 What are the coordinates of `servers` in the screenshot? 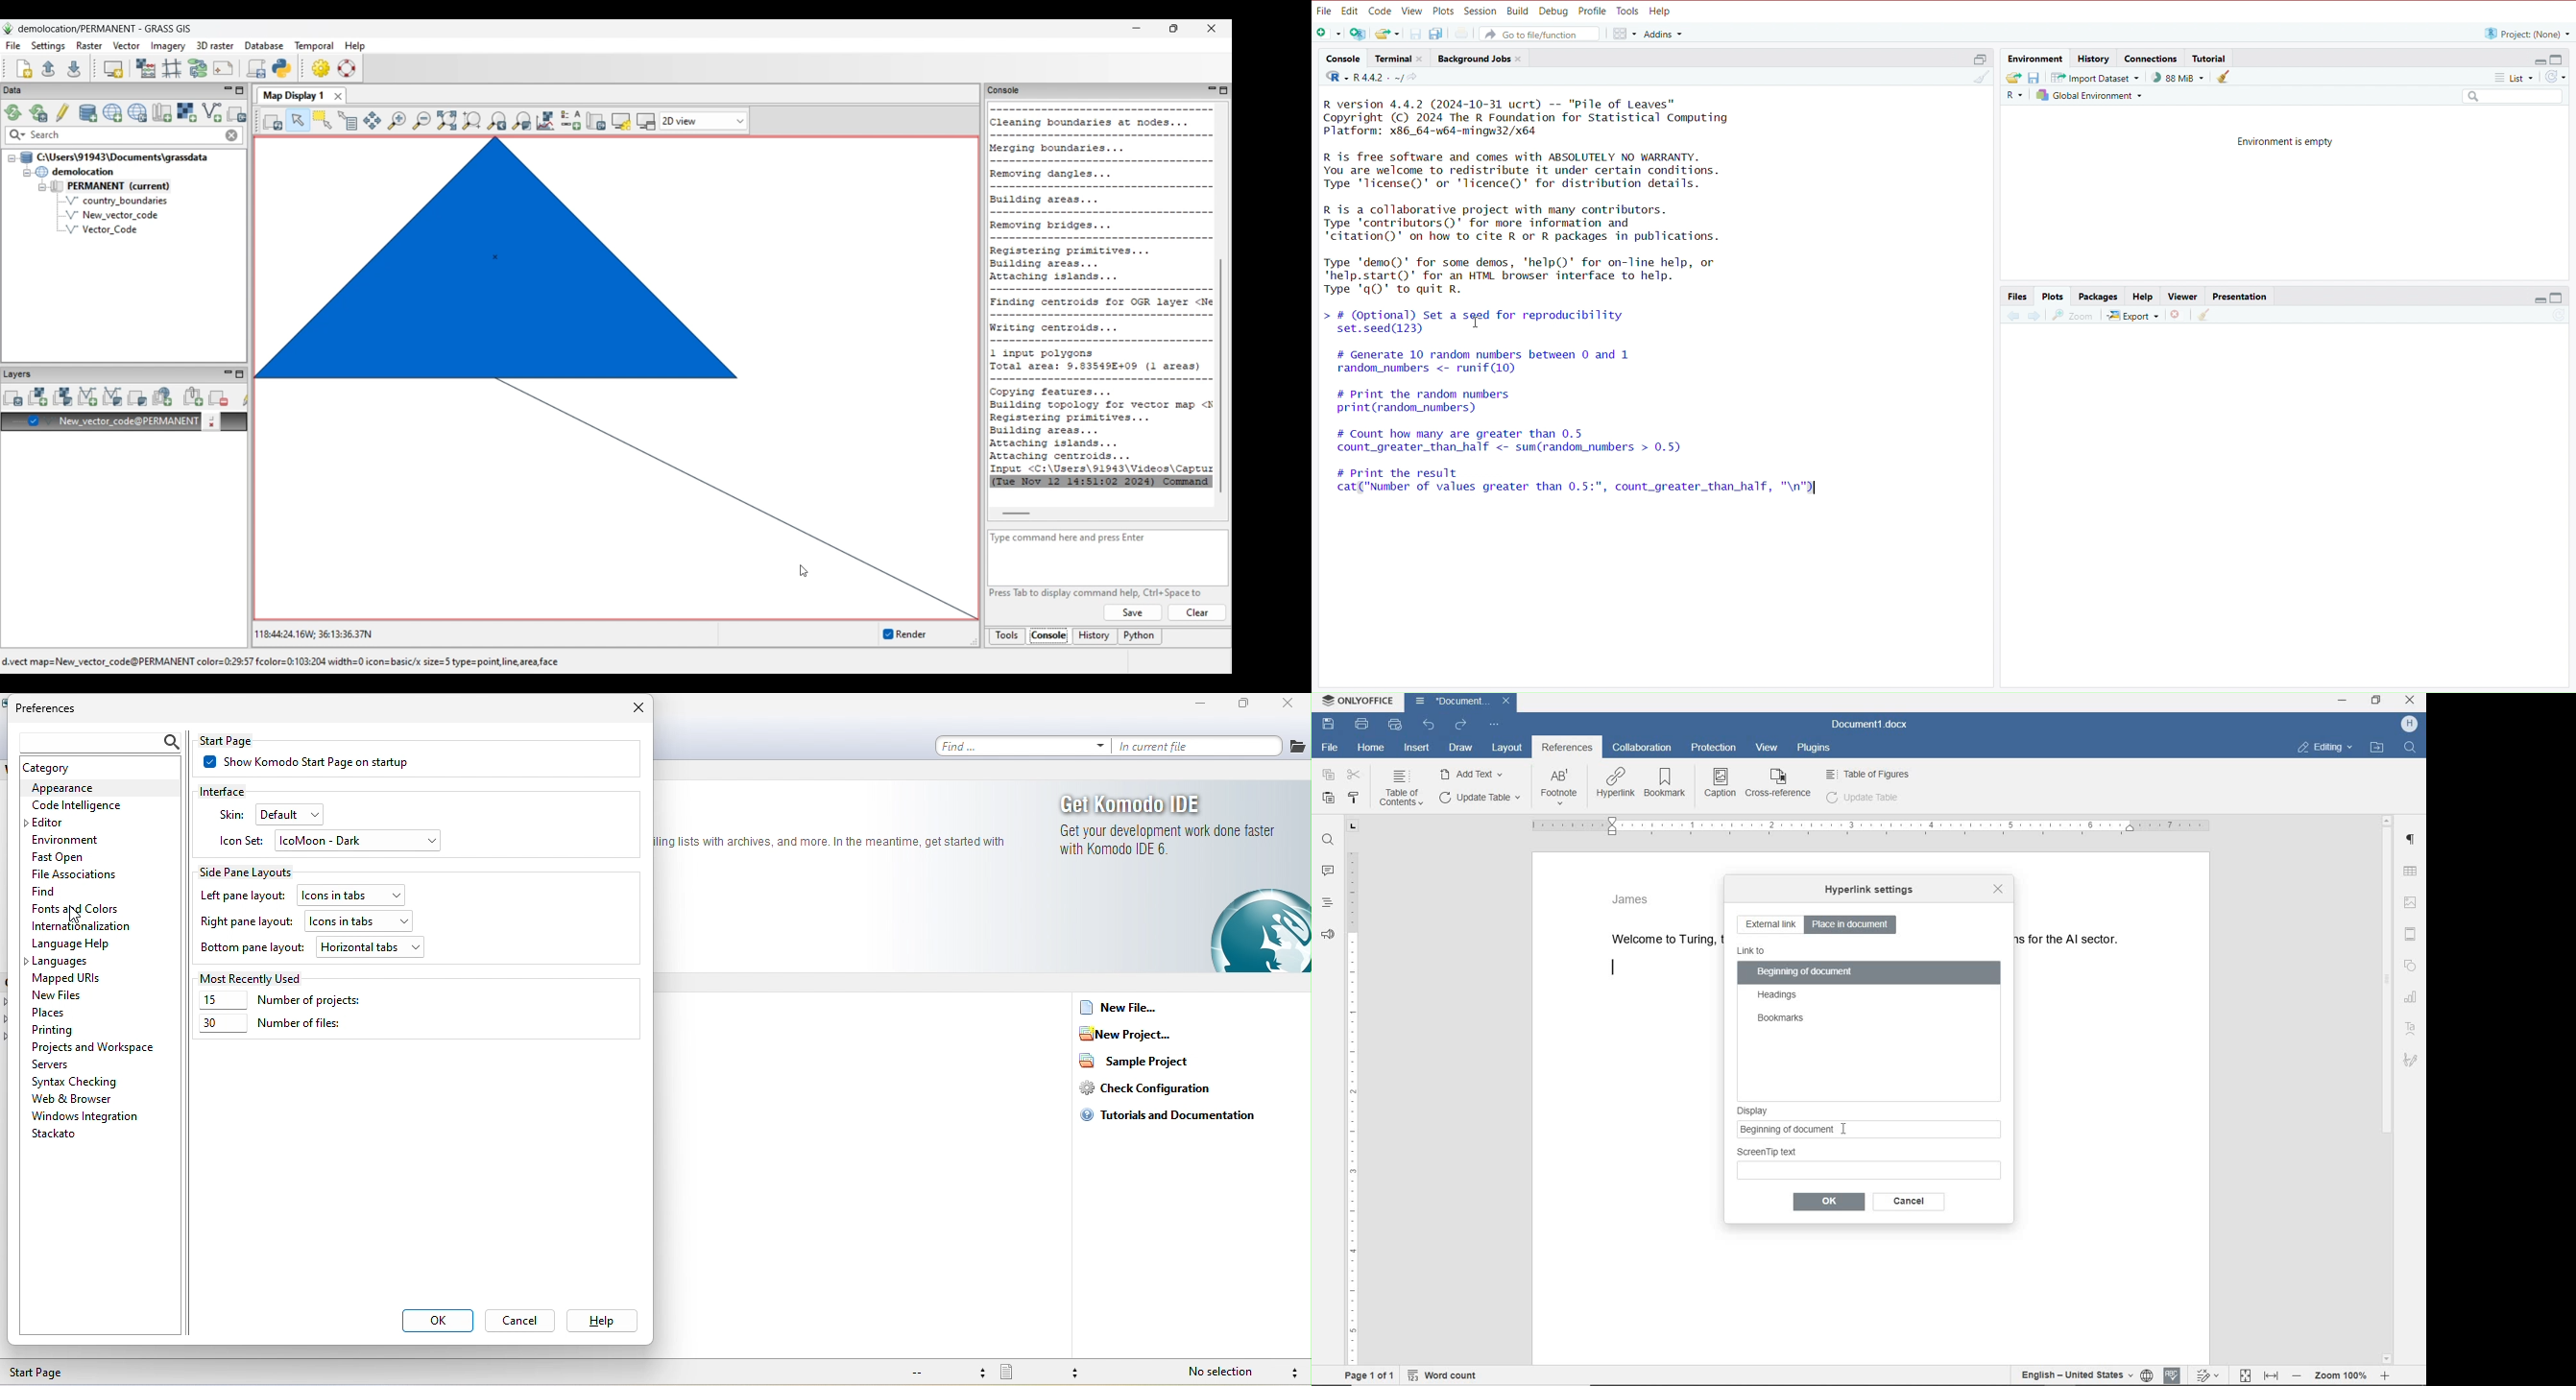 It's located at (63, 1064).